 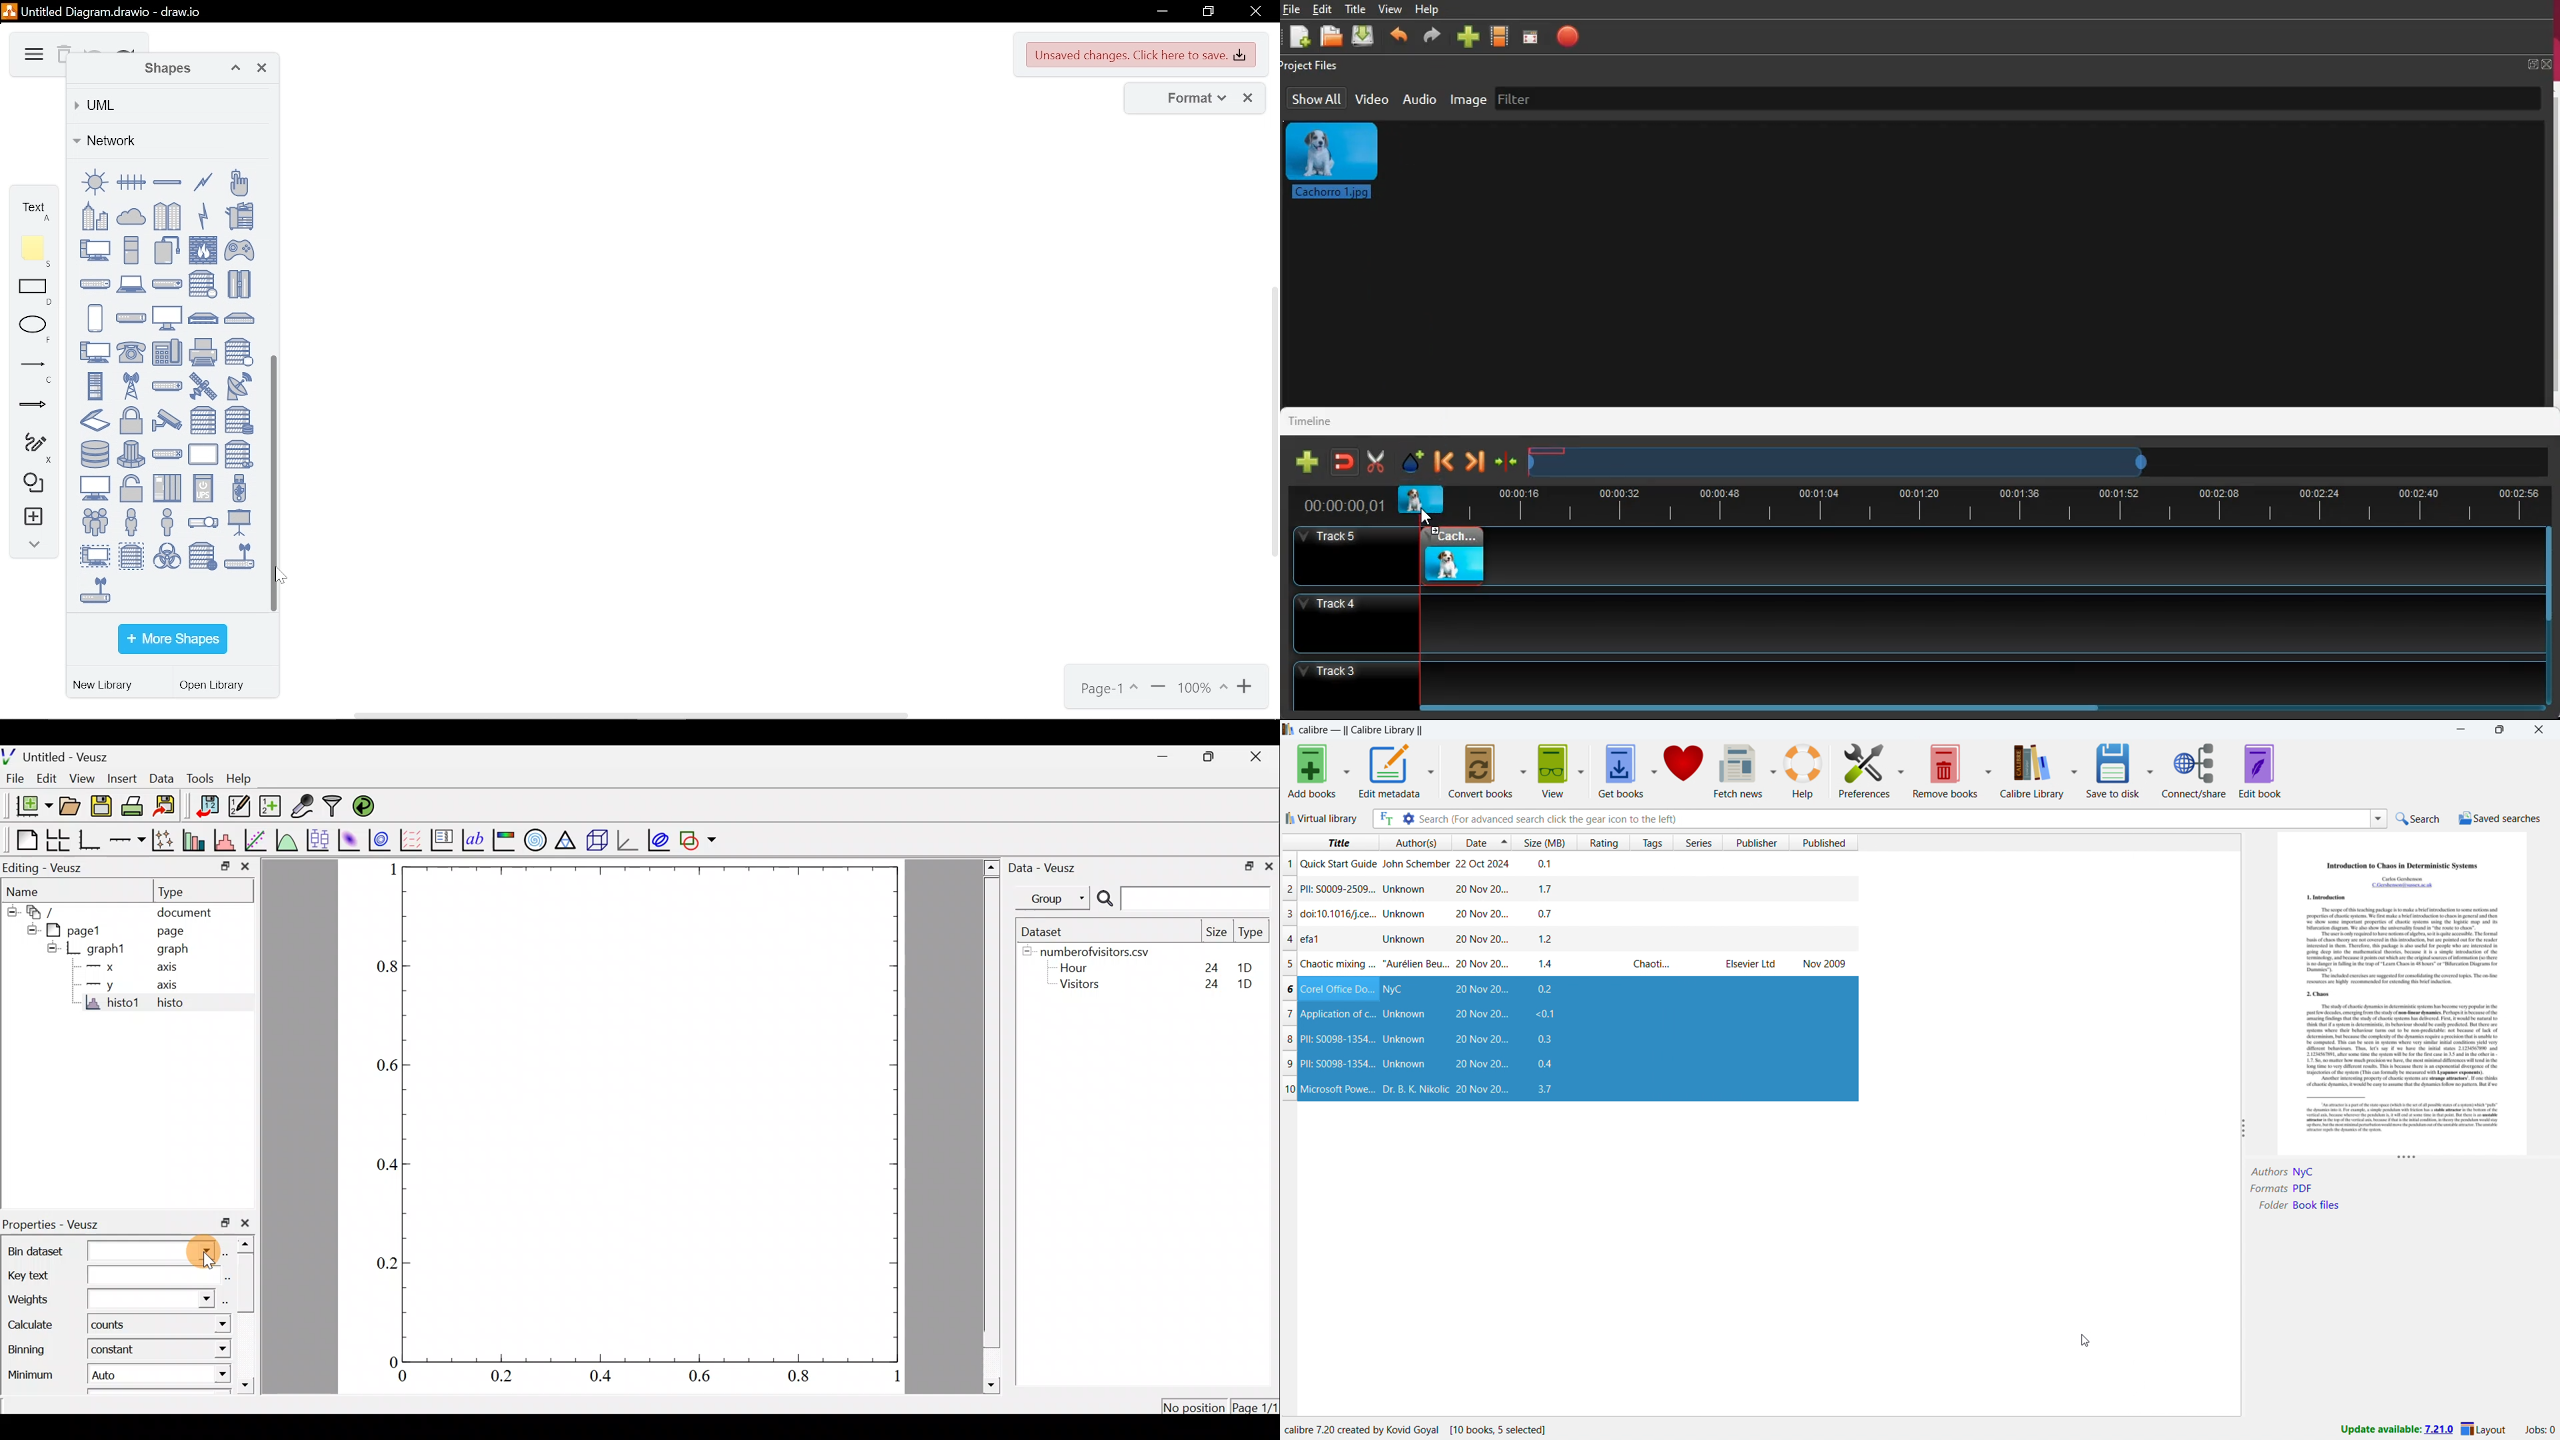 I want to click on UML, so click(x=164, y=105).